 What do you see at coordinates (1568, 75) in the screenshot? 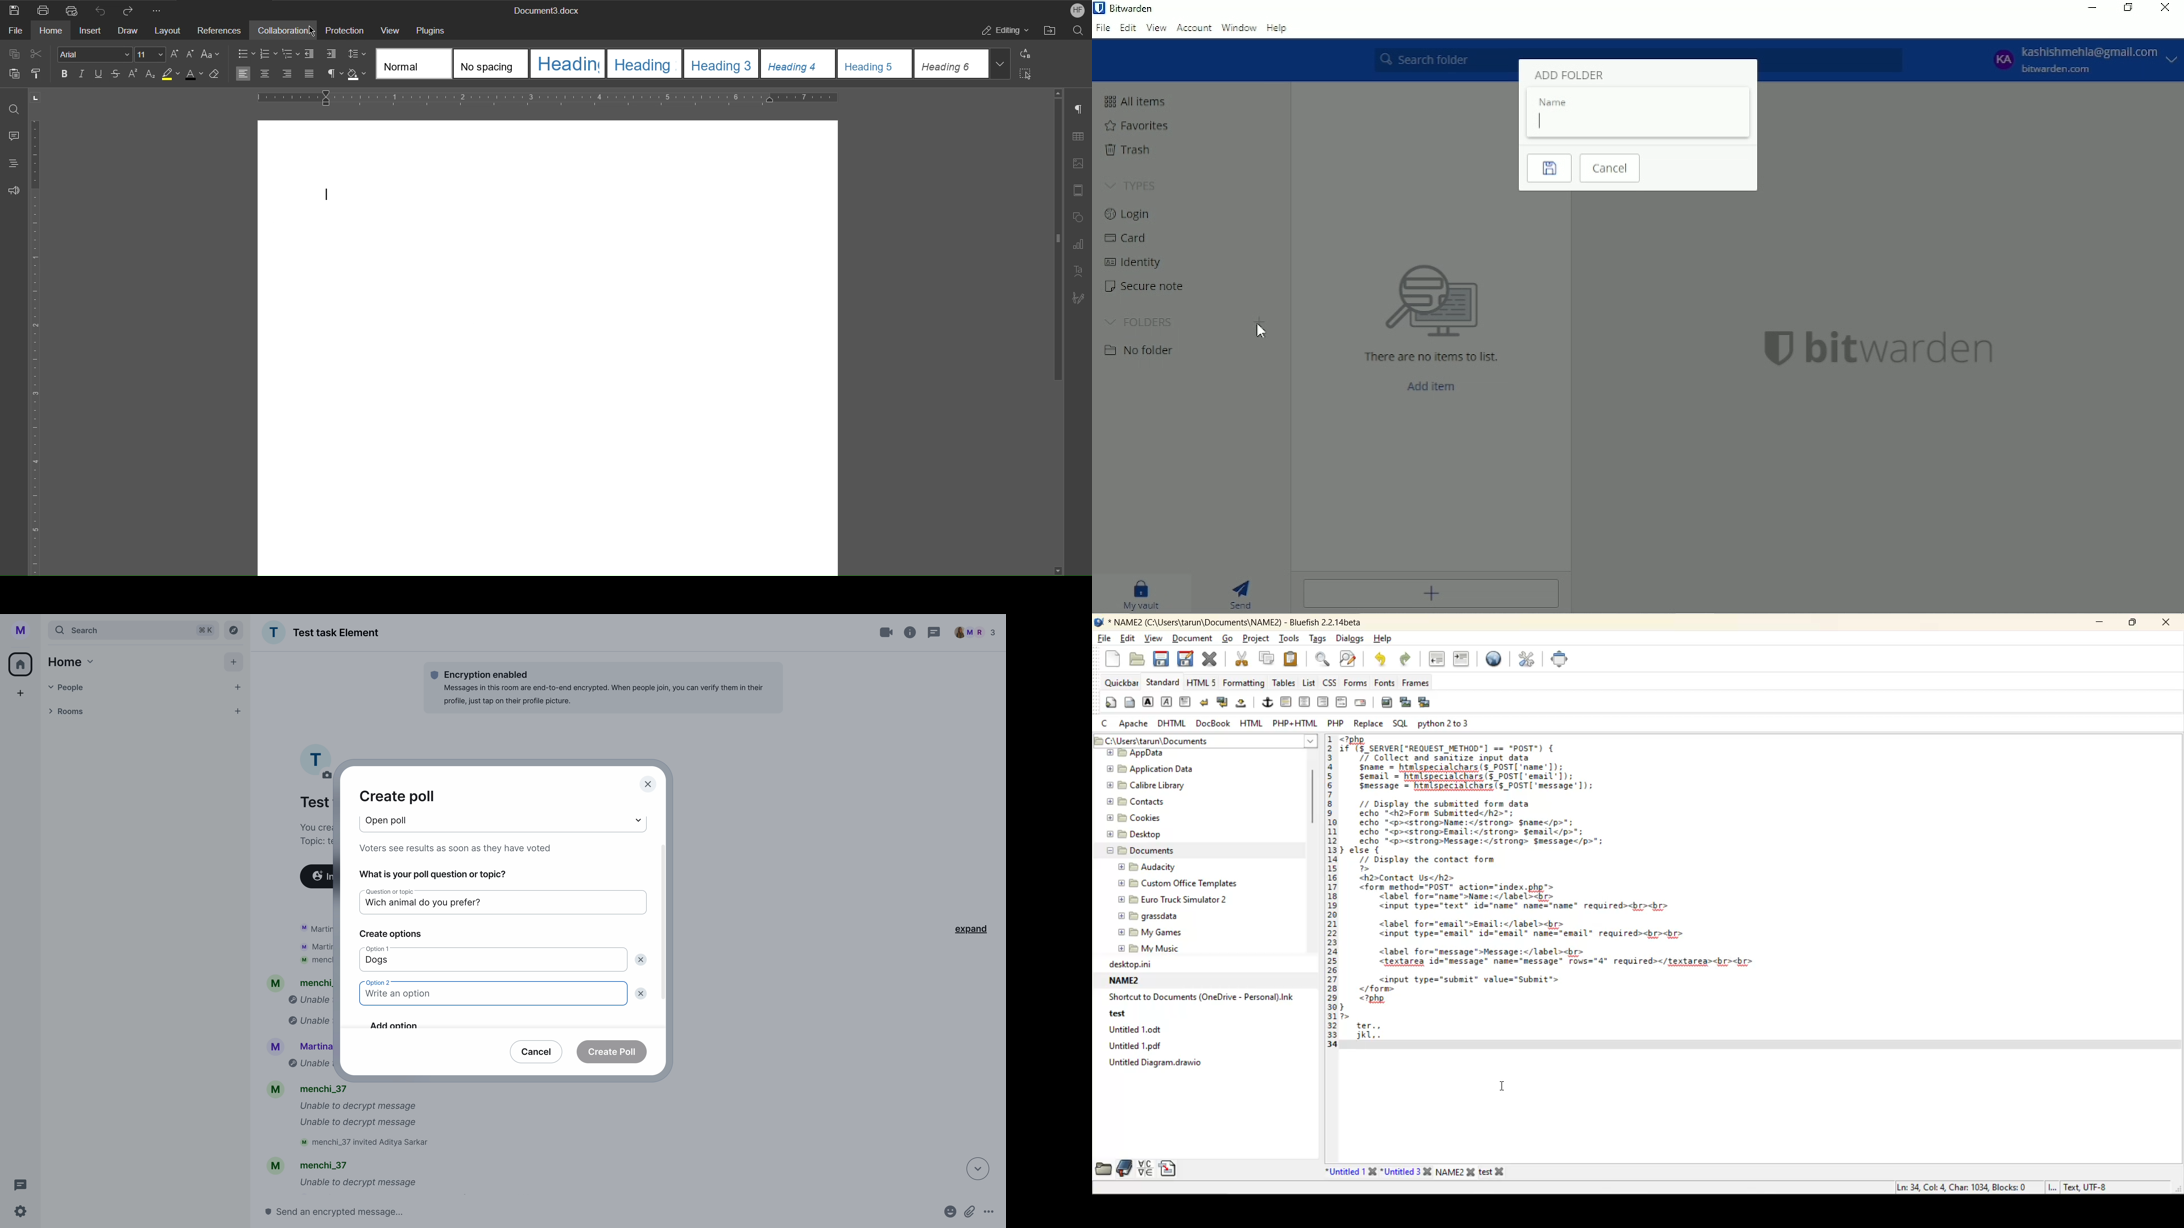
I see `Add Folder` at bounding box center [1568, 75].